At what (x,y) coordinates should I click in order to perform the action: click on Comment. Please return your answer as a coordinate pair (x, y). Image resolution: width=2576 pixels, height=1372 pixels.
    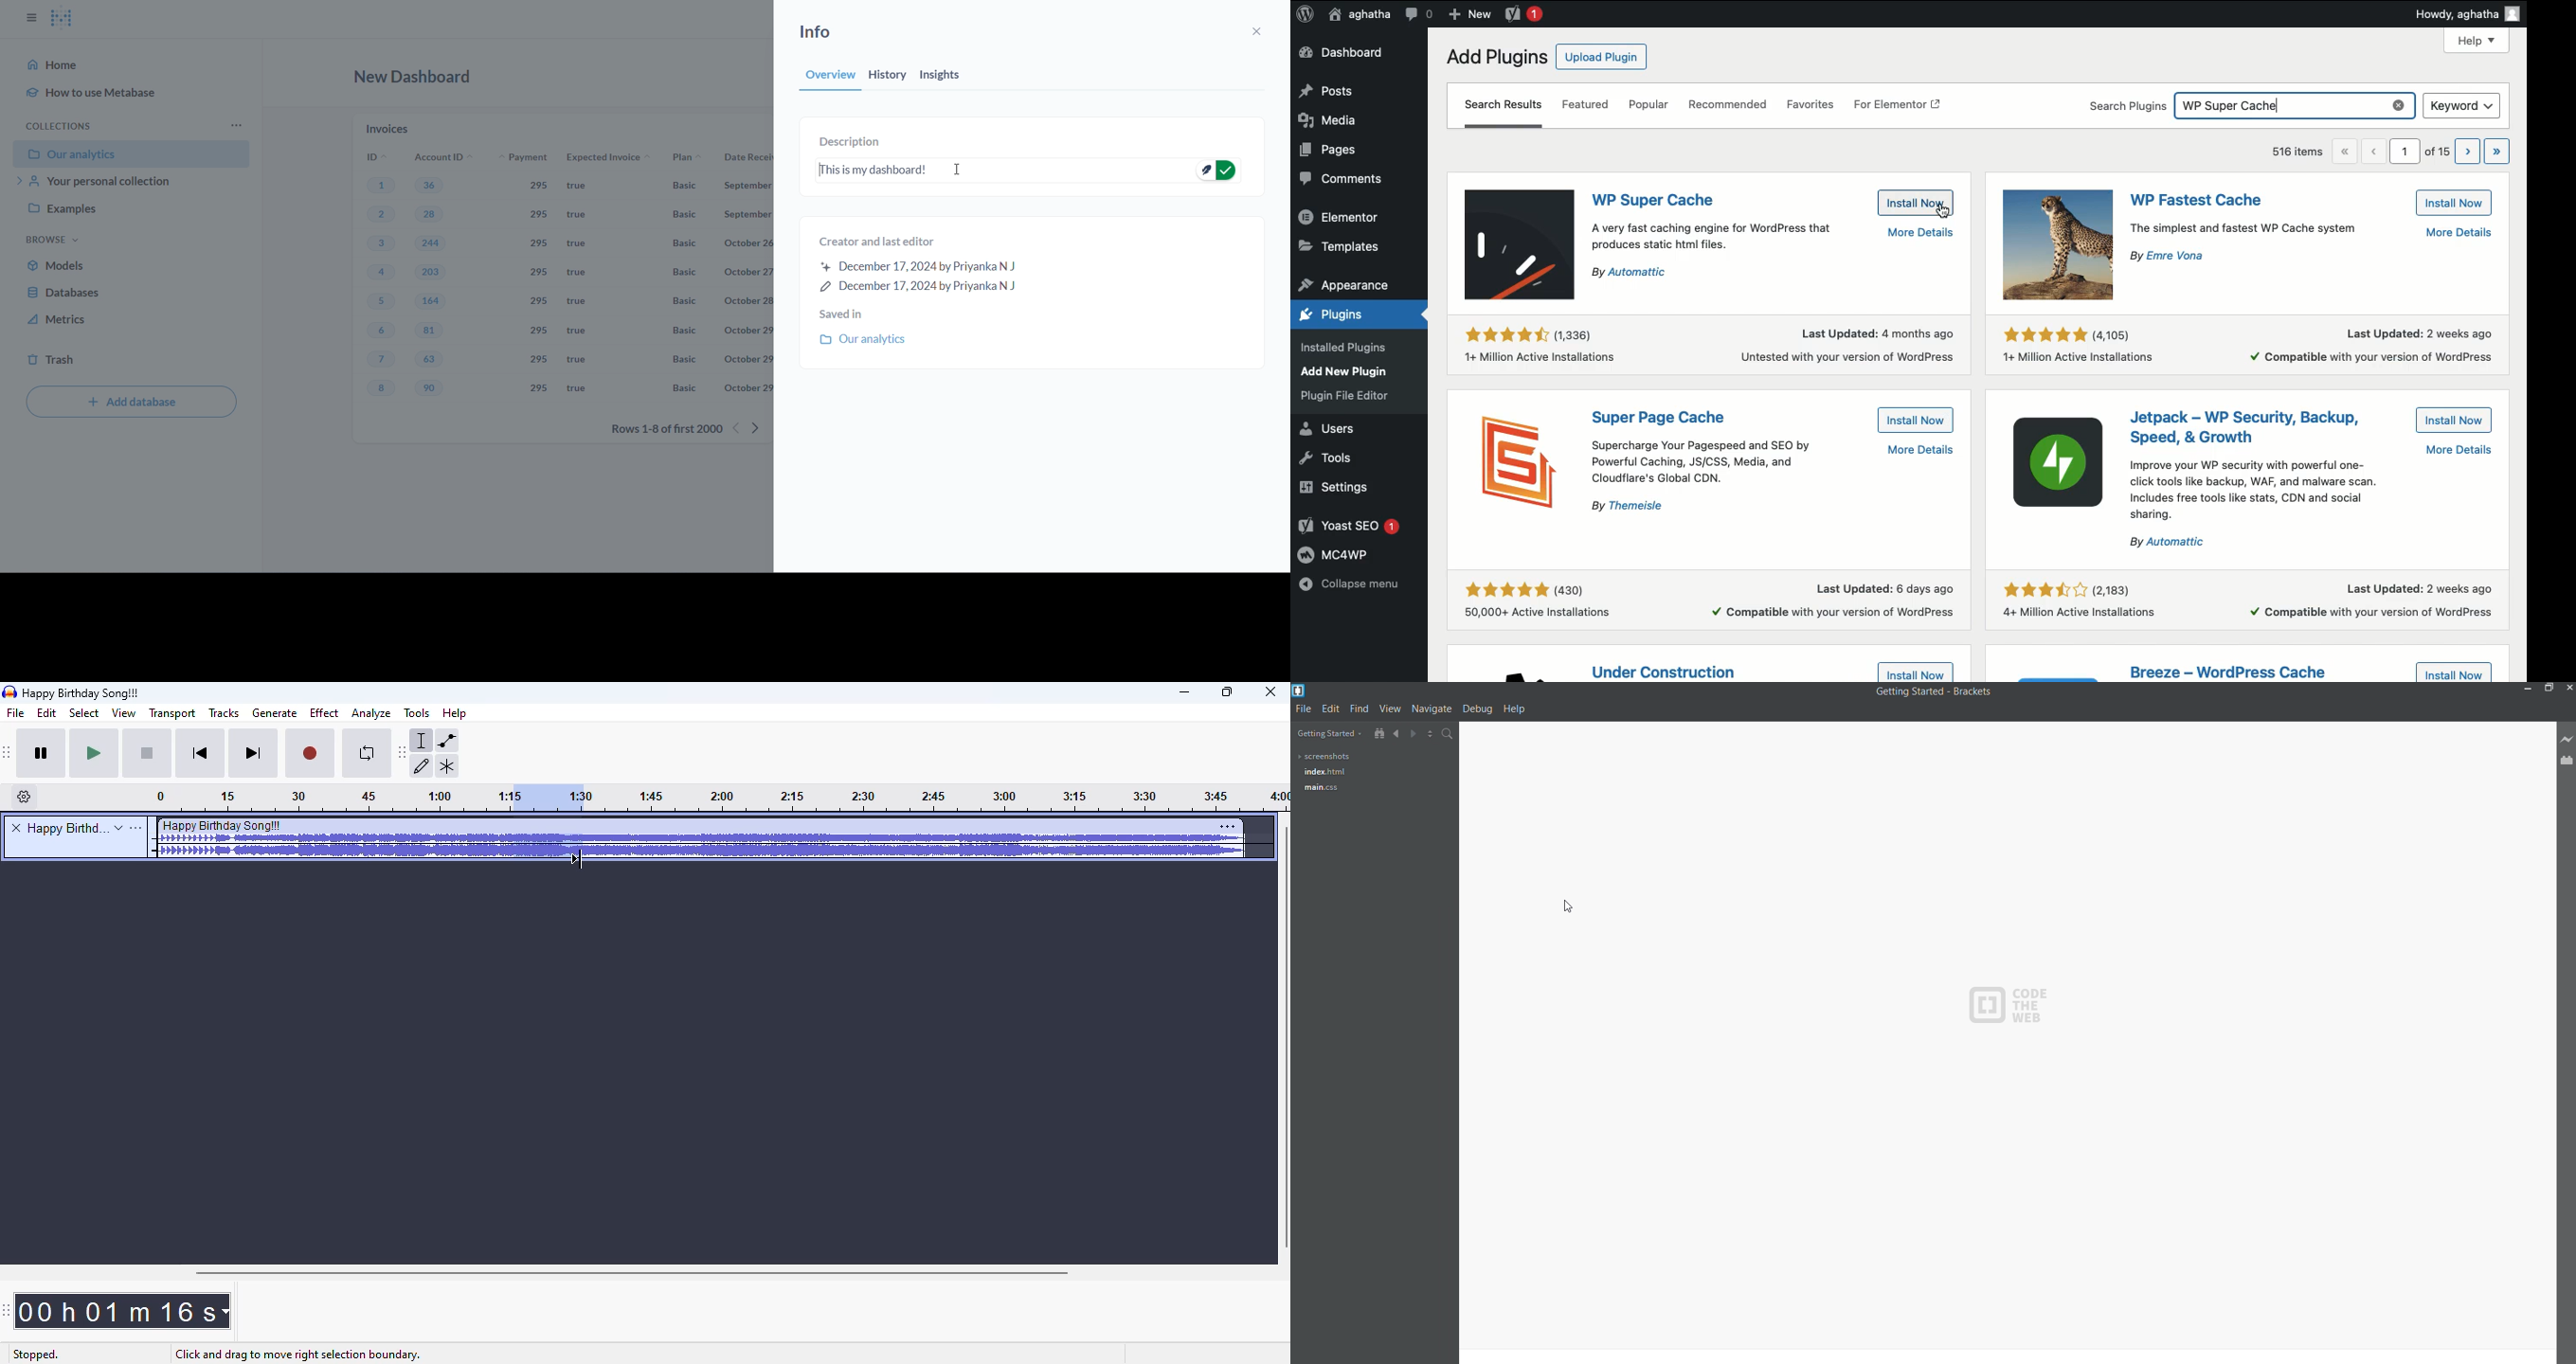
    Looking at the image, I should click on (1419, 13).